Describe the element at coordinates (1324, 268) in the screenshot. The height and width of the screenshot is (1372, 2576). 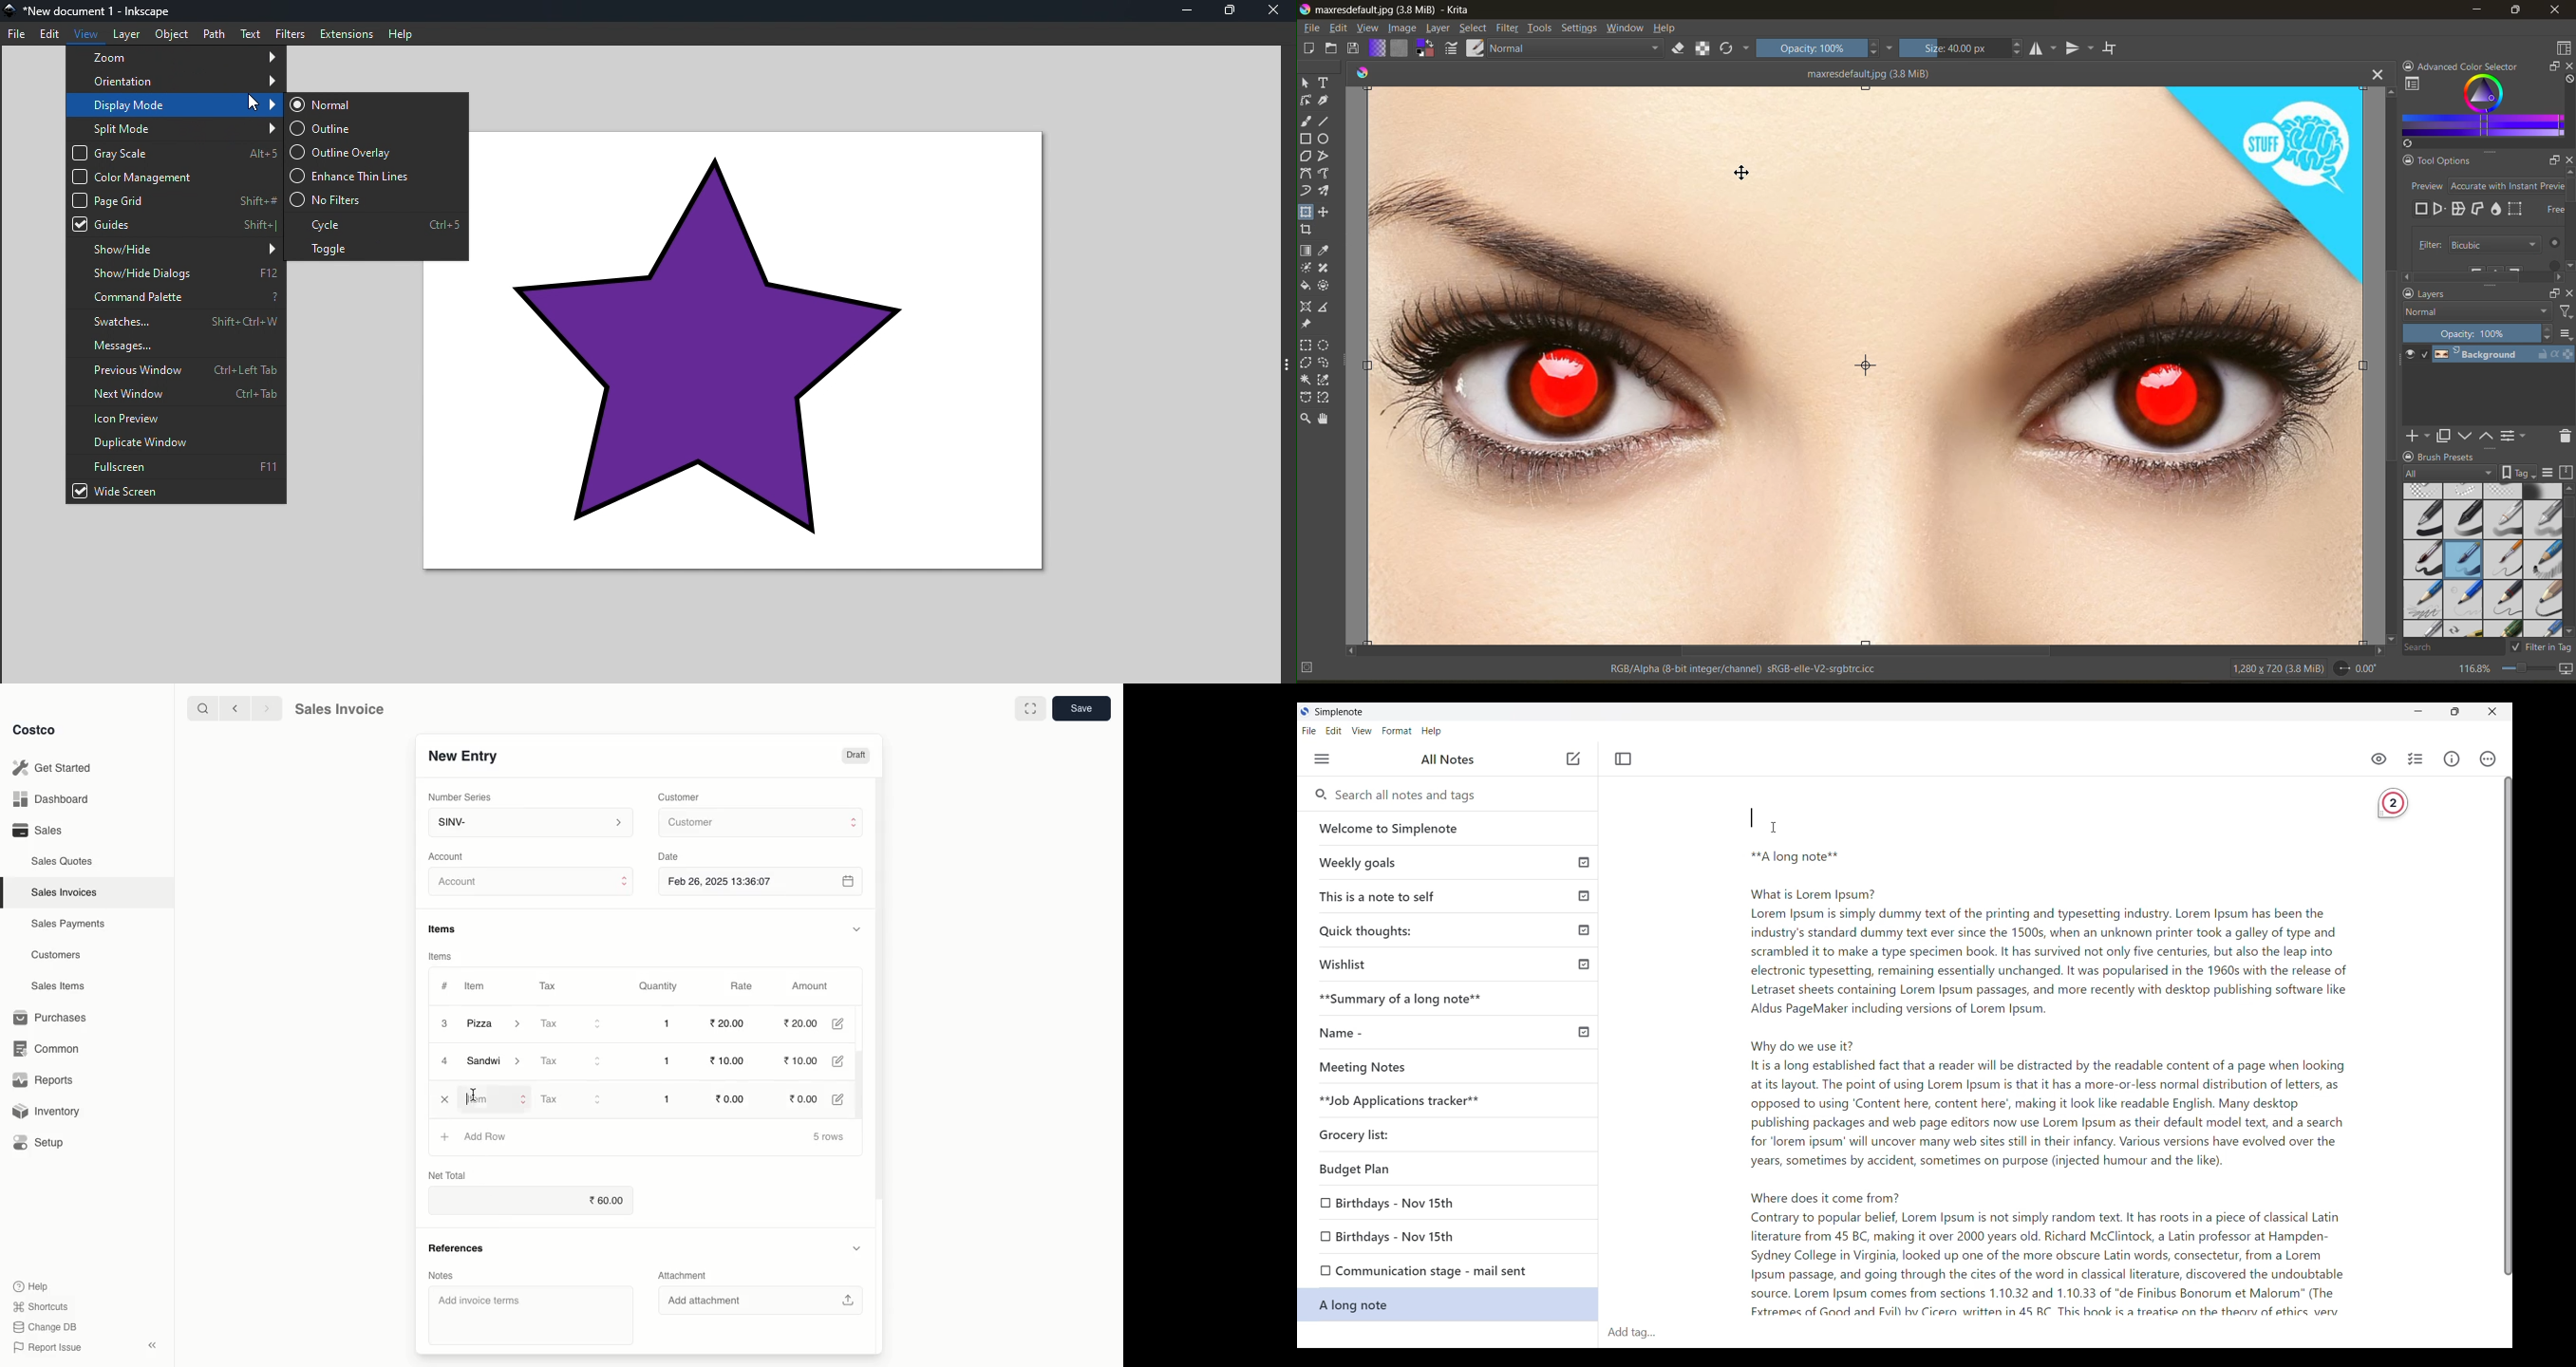
I see `tool` at that location.